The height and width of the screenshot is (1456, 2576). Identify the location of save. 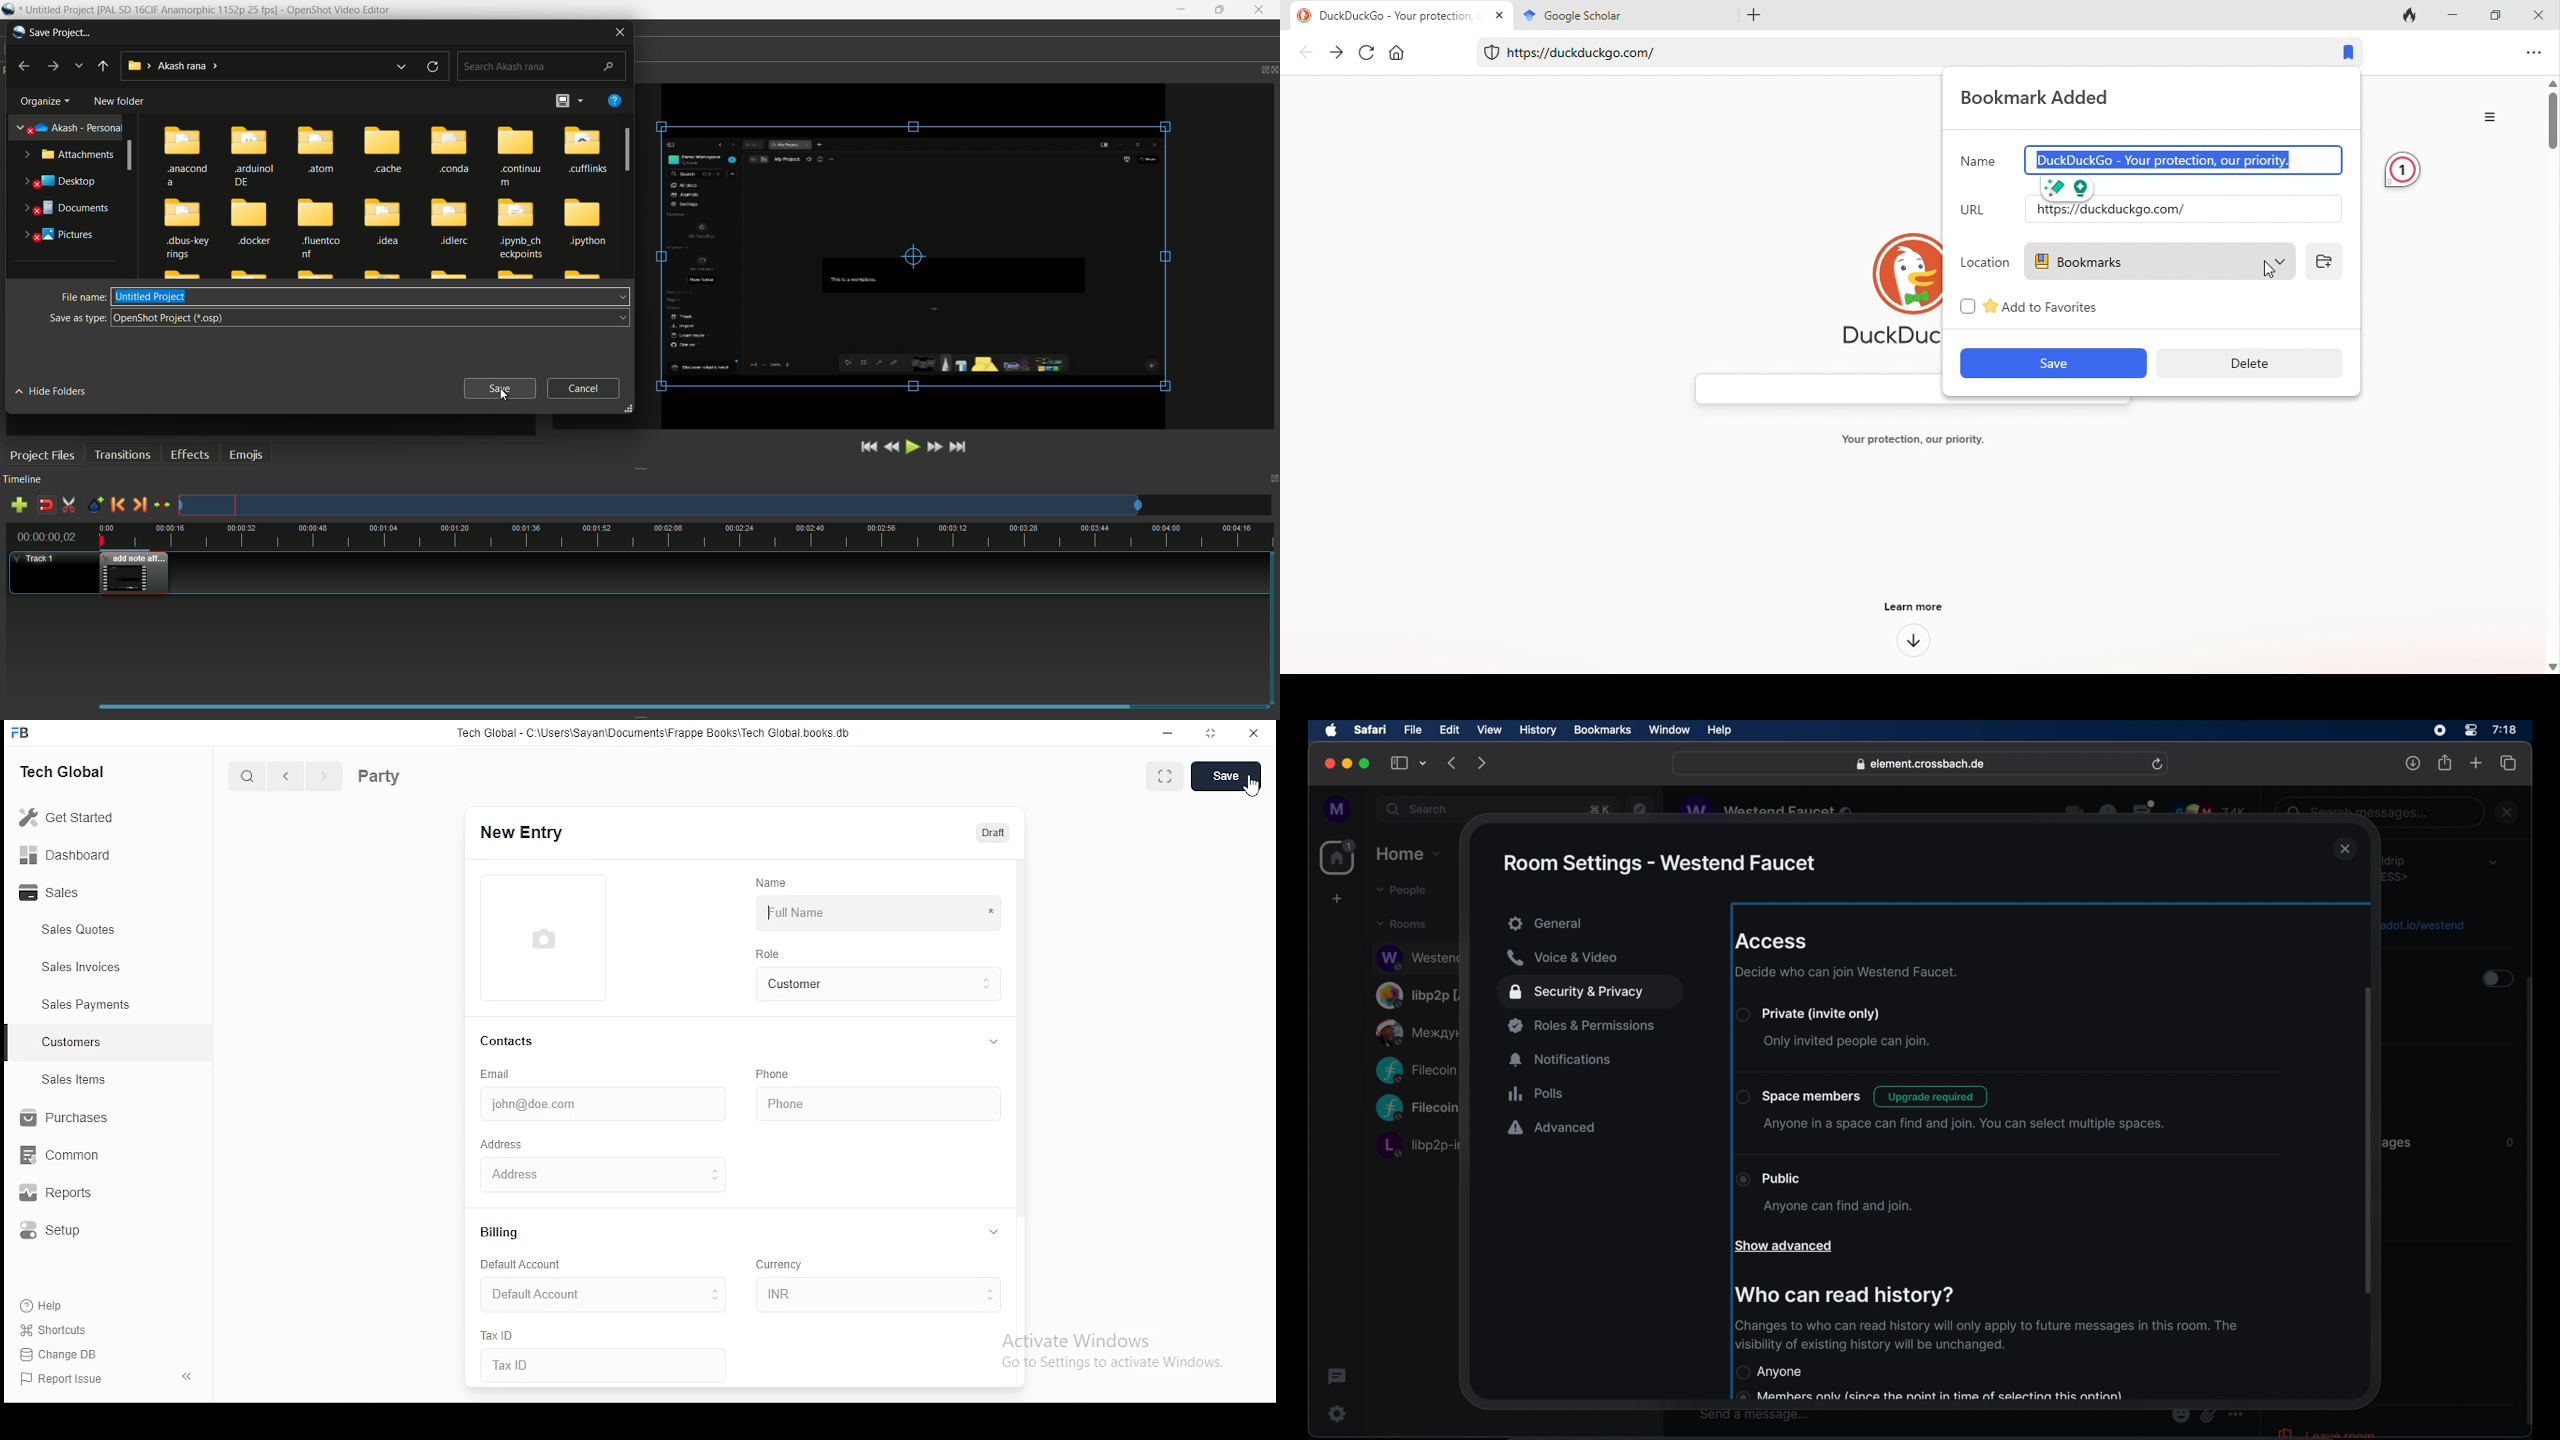
(2054, 365).